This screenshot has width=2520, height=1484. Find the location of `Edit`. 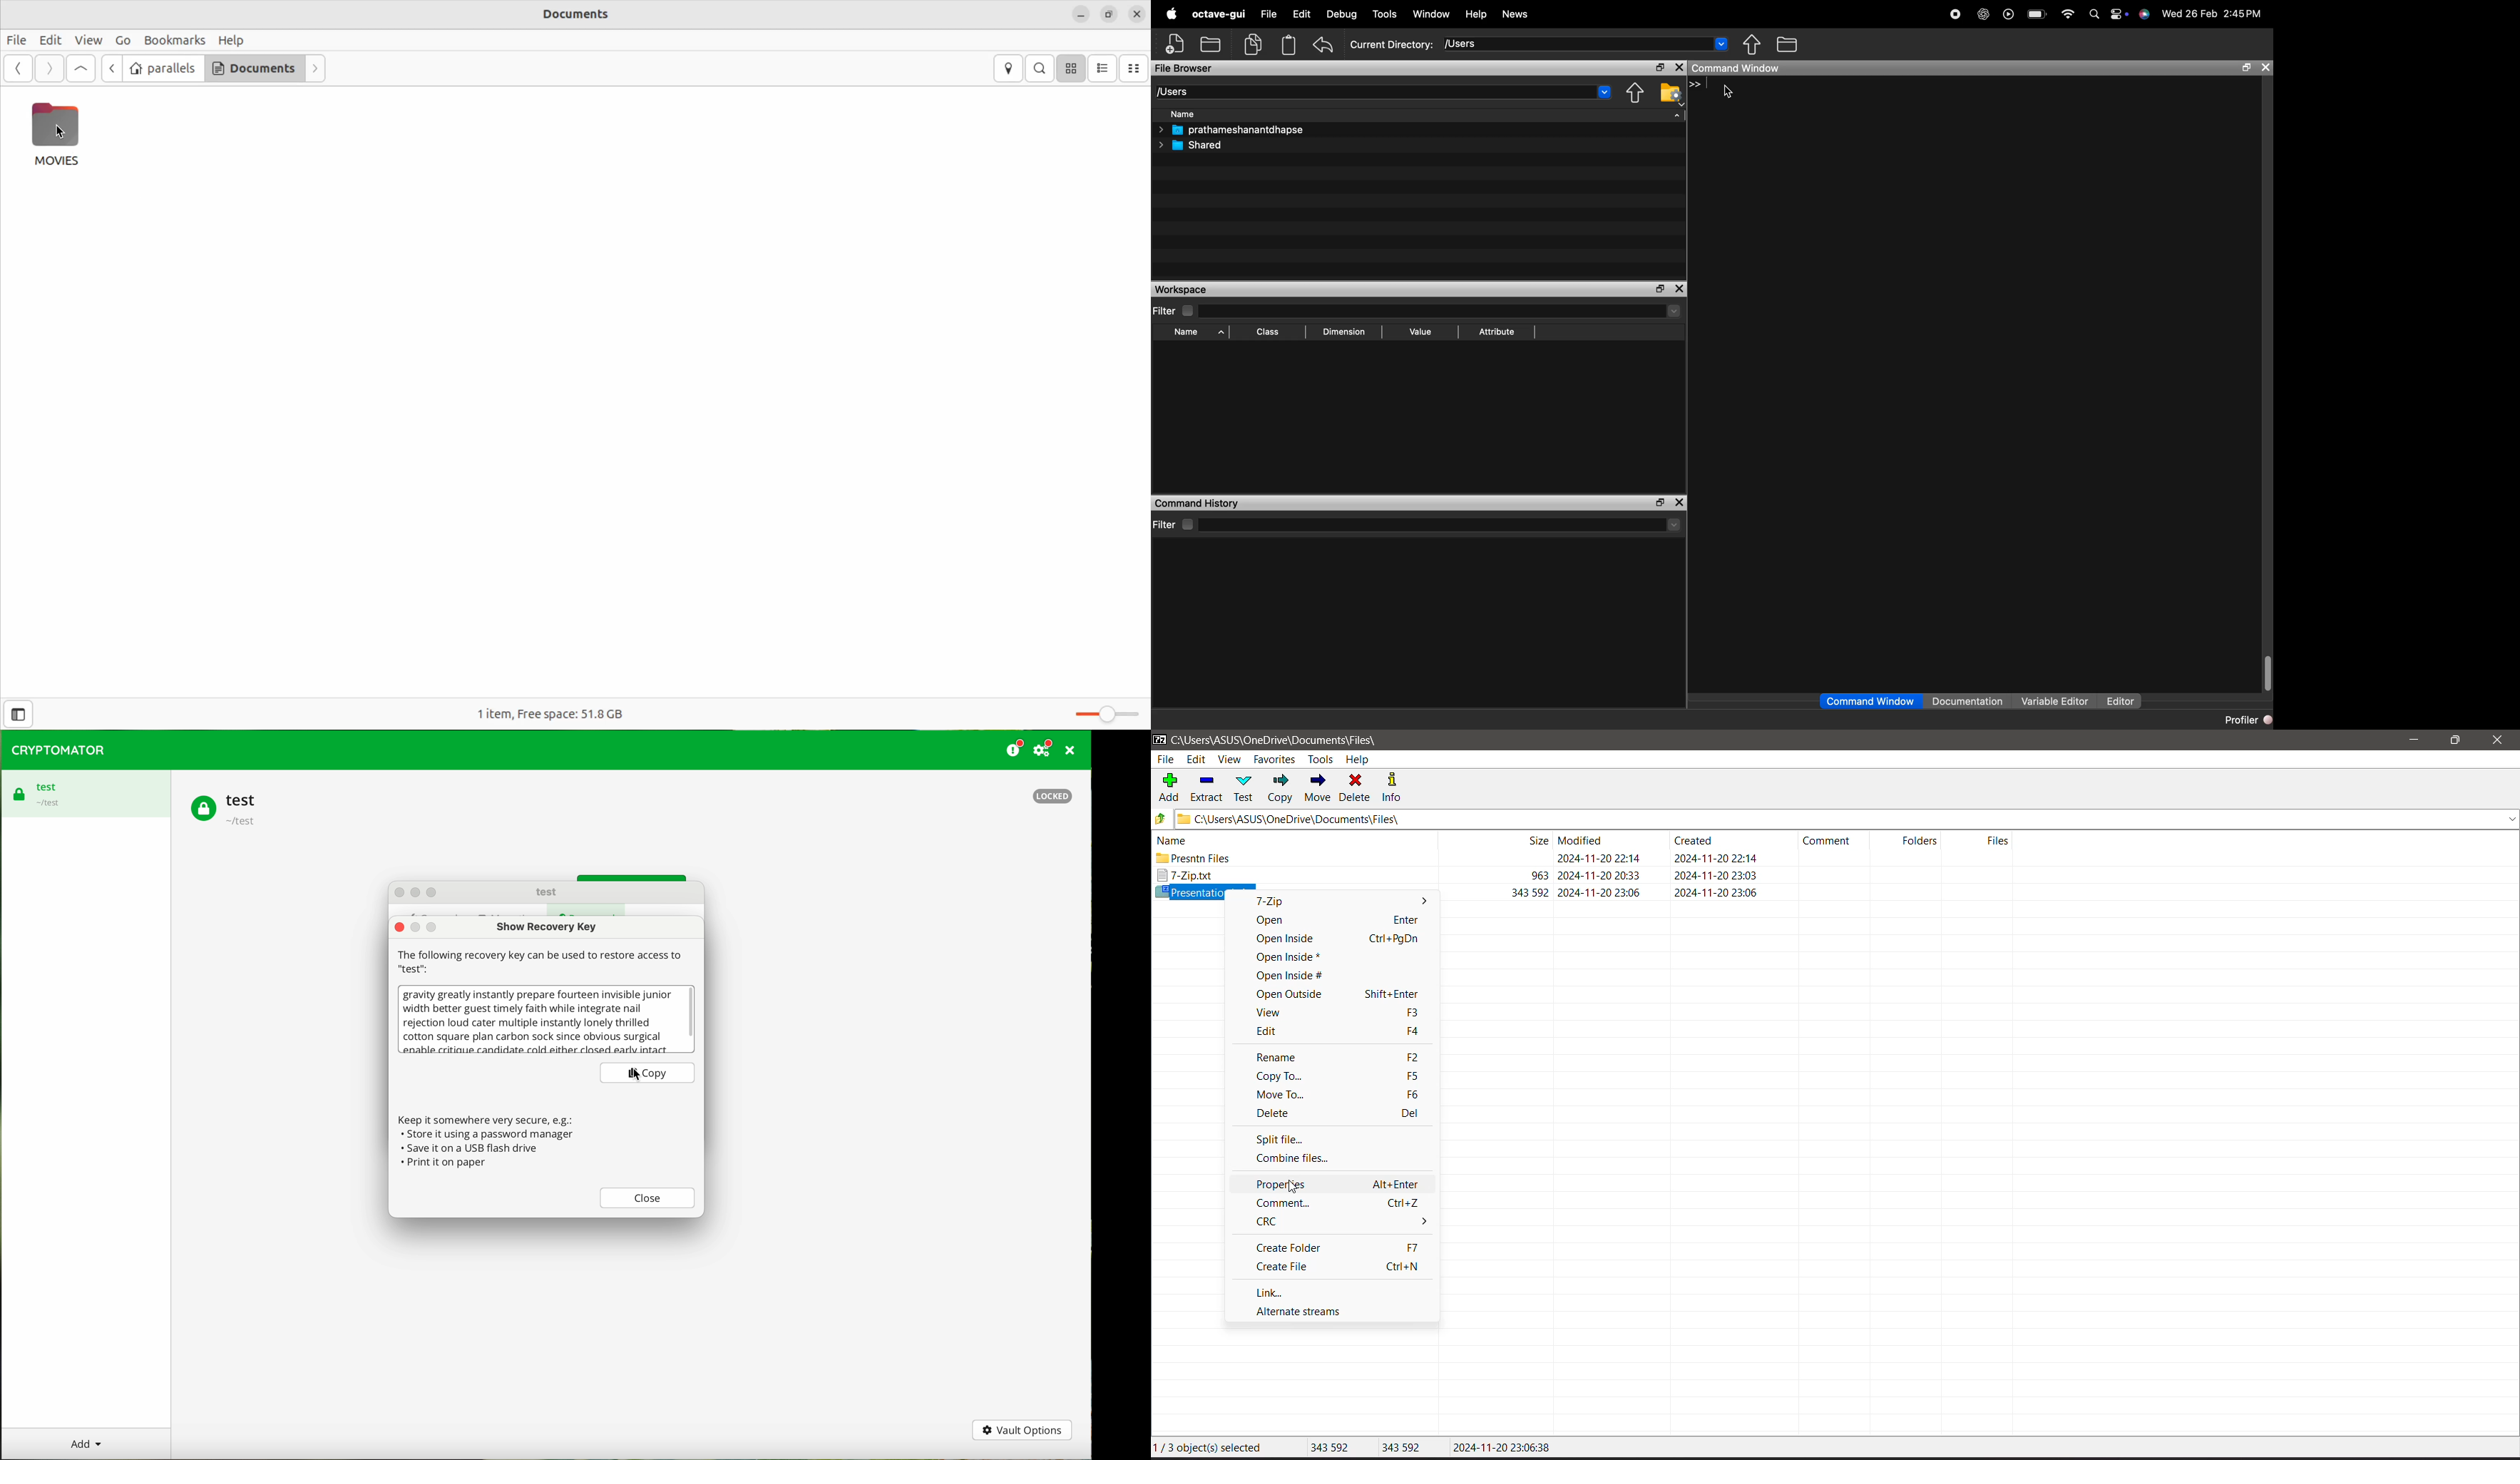

Edit is located at coordinates (1198, 760).